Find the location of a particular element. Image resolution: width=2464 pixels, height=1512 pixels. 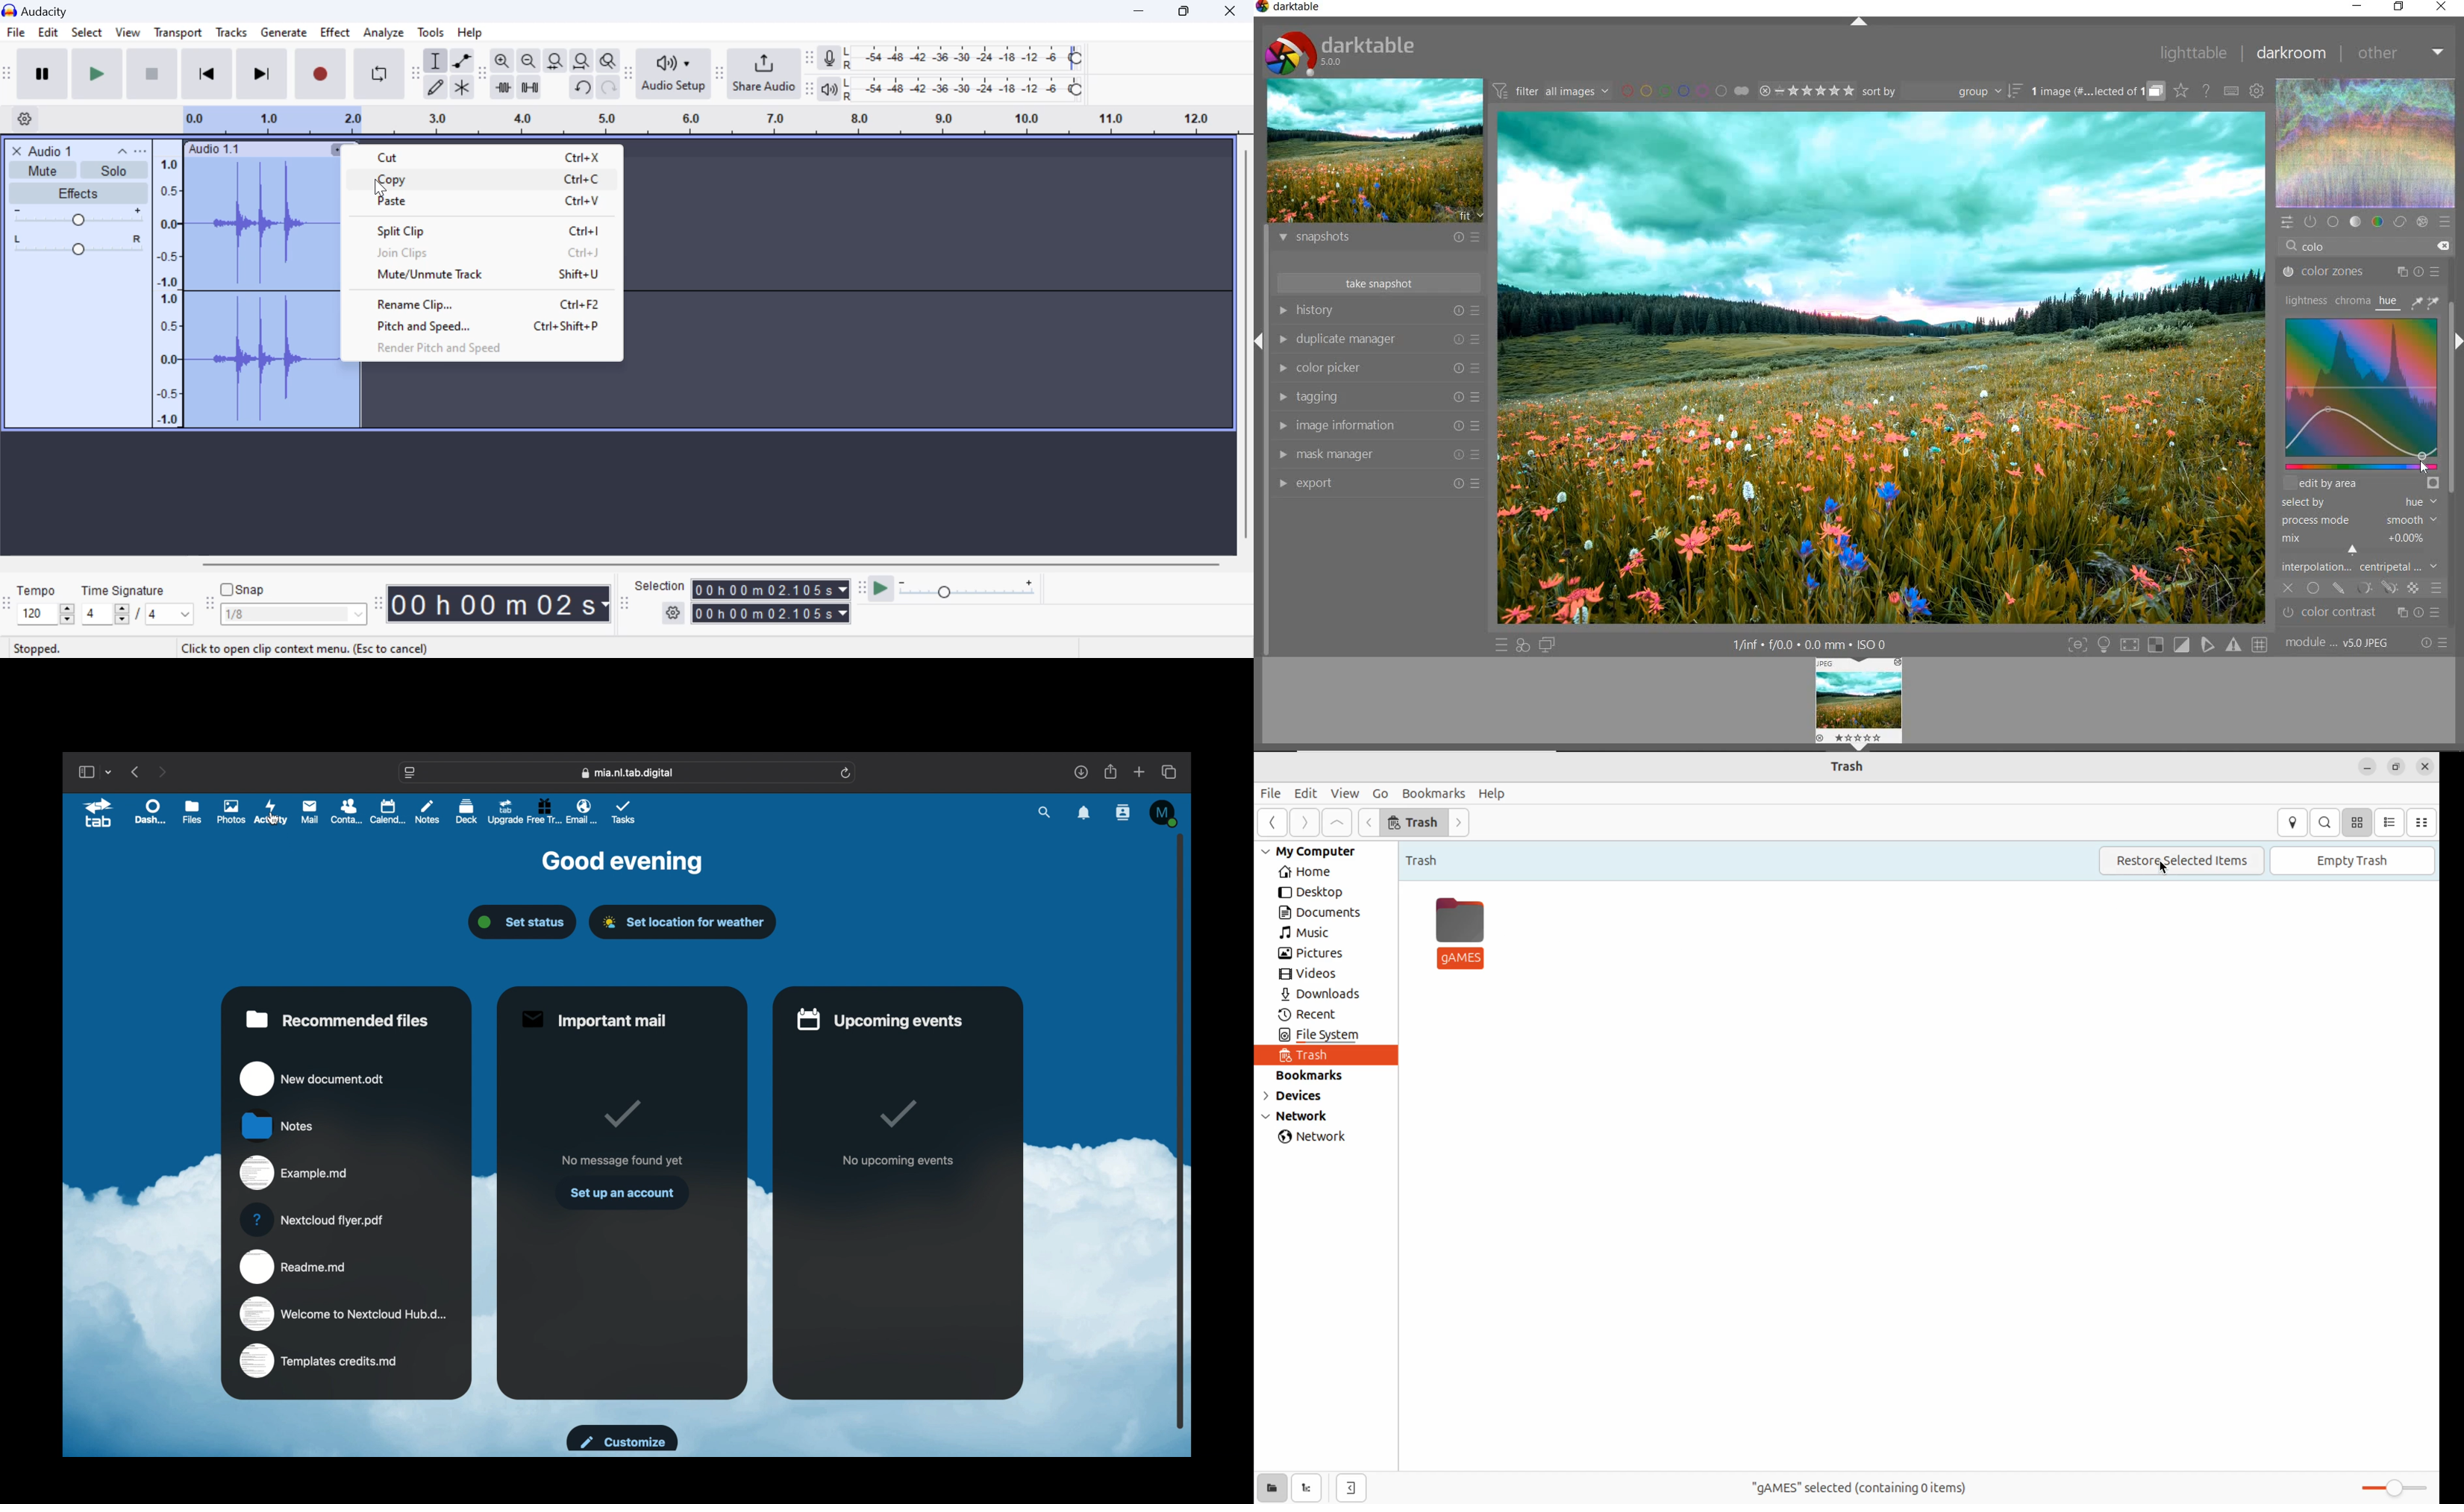

scrollbar is located at coordinates (2451, 455).